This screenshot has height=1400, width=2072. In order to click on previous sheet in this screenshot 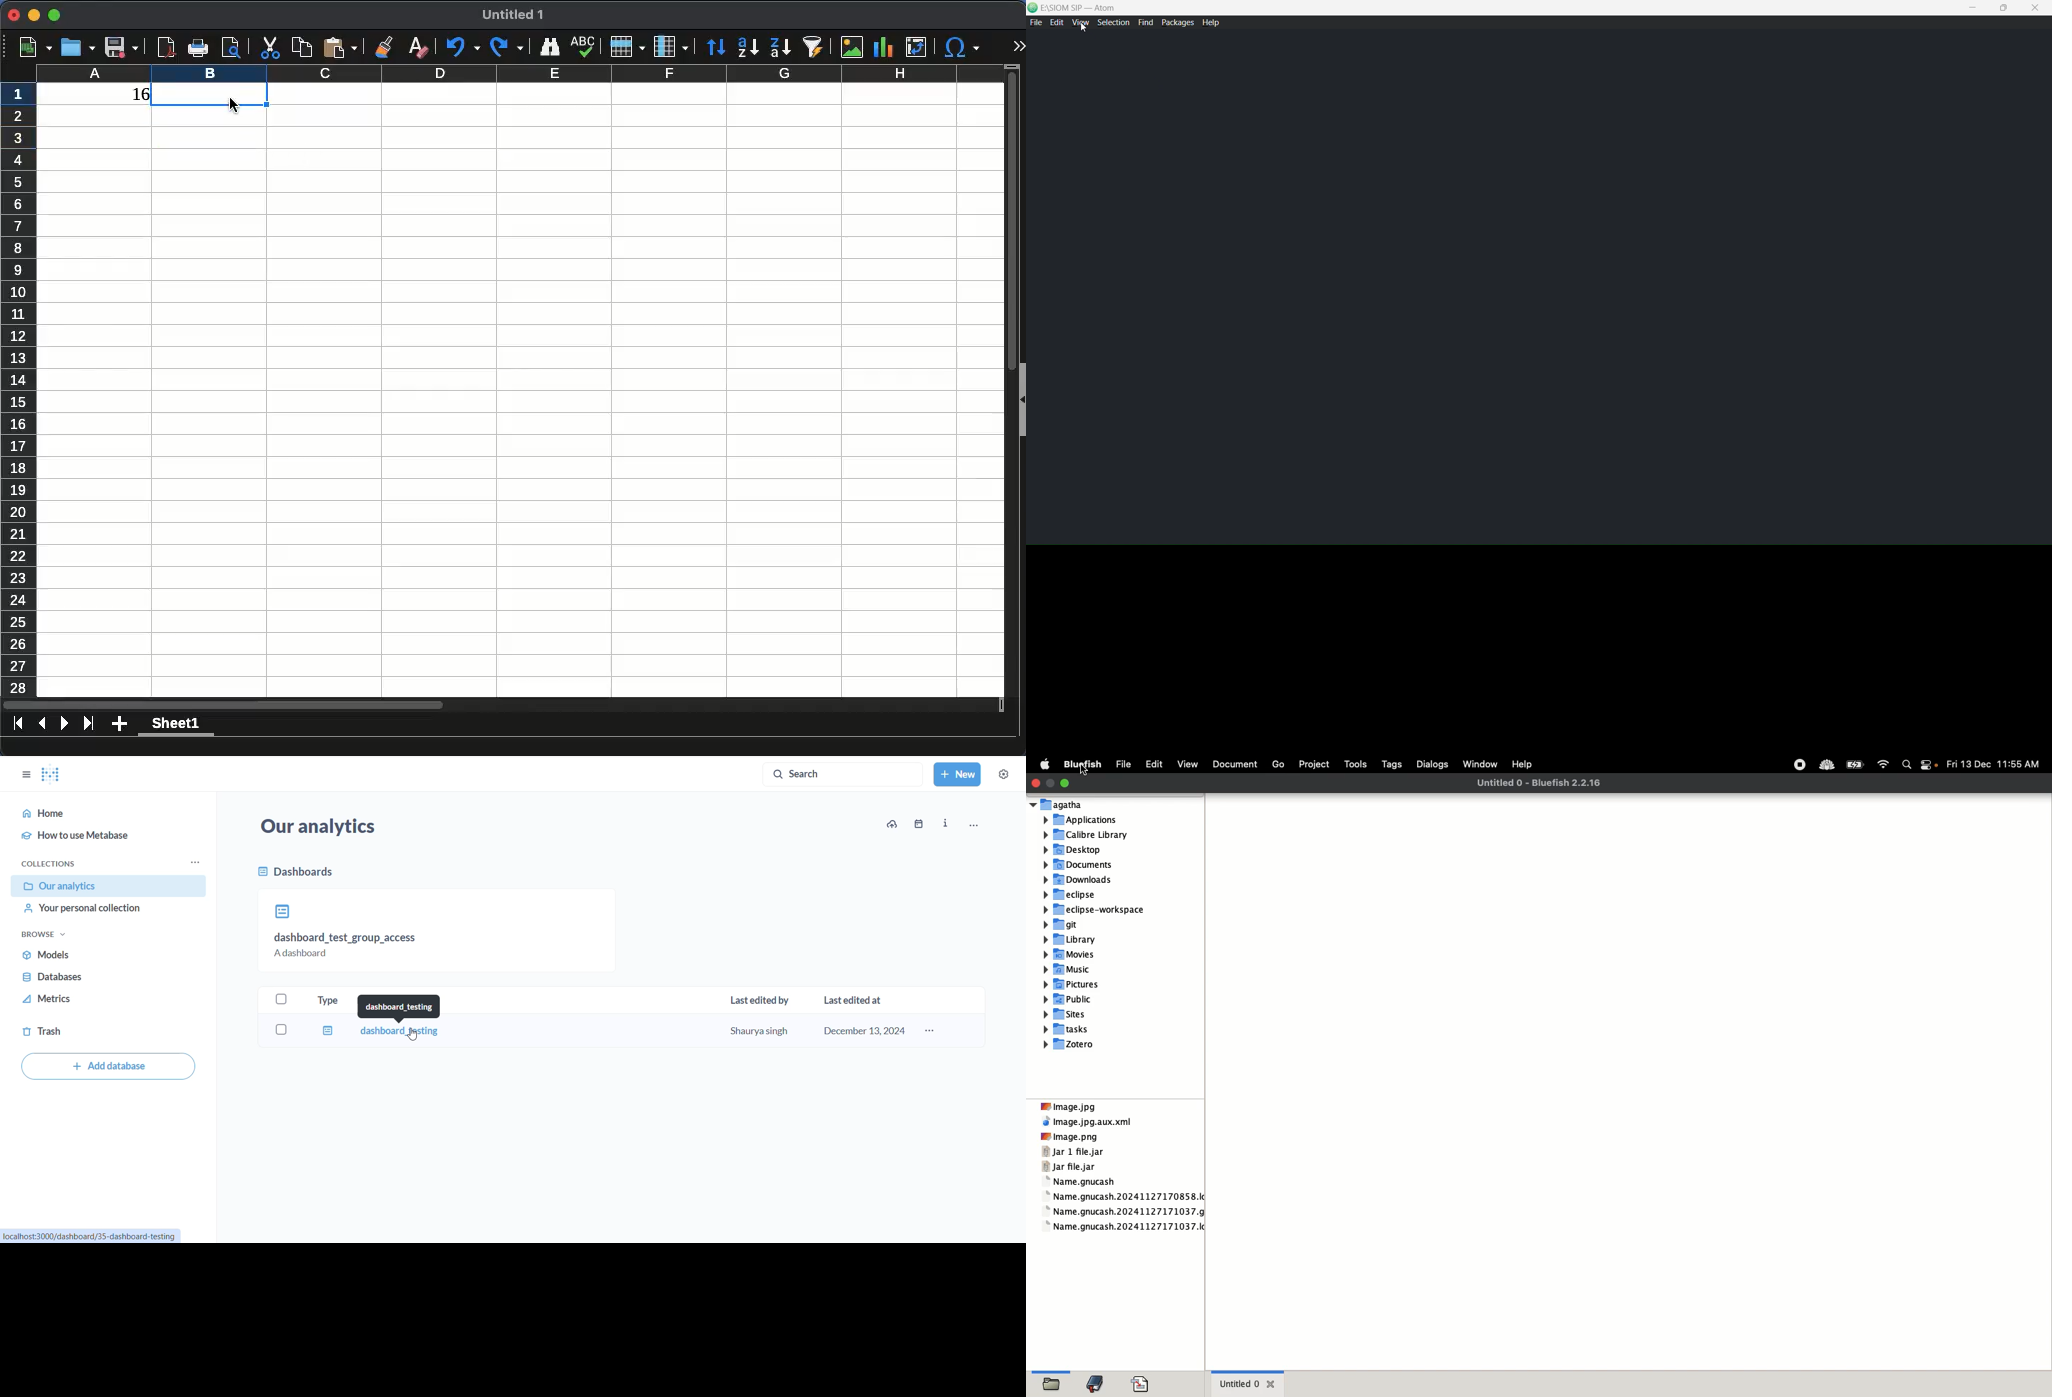, I will do `click(42, 724)`.